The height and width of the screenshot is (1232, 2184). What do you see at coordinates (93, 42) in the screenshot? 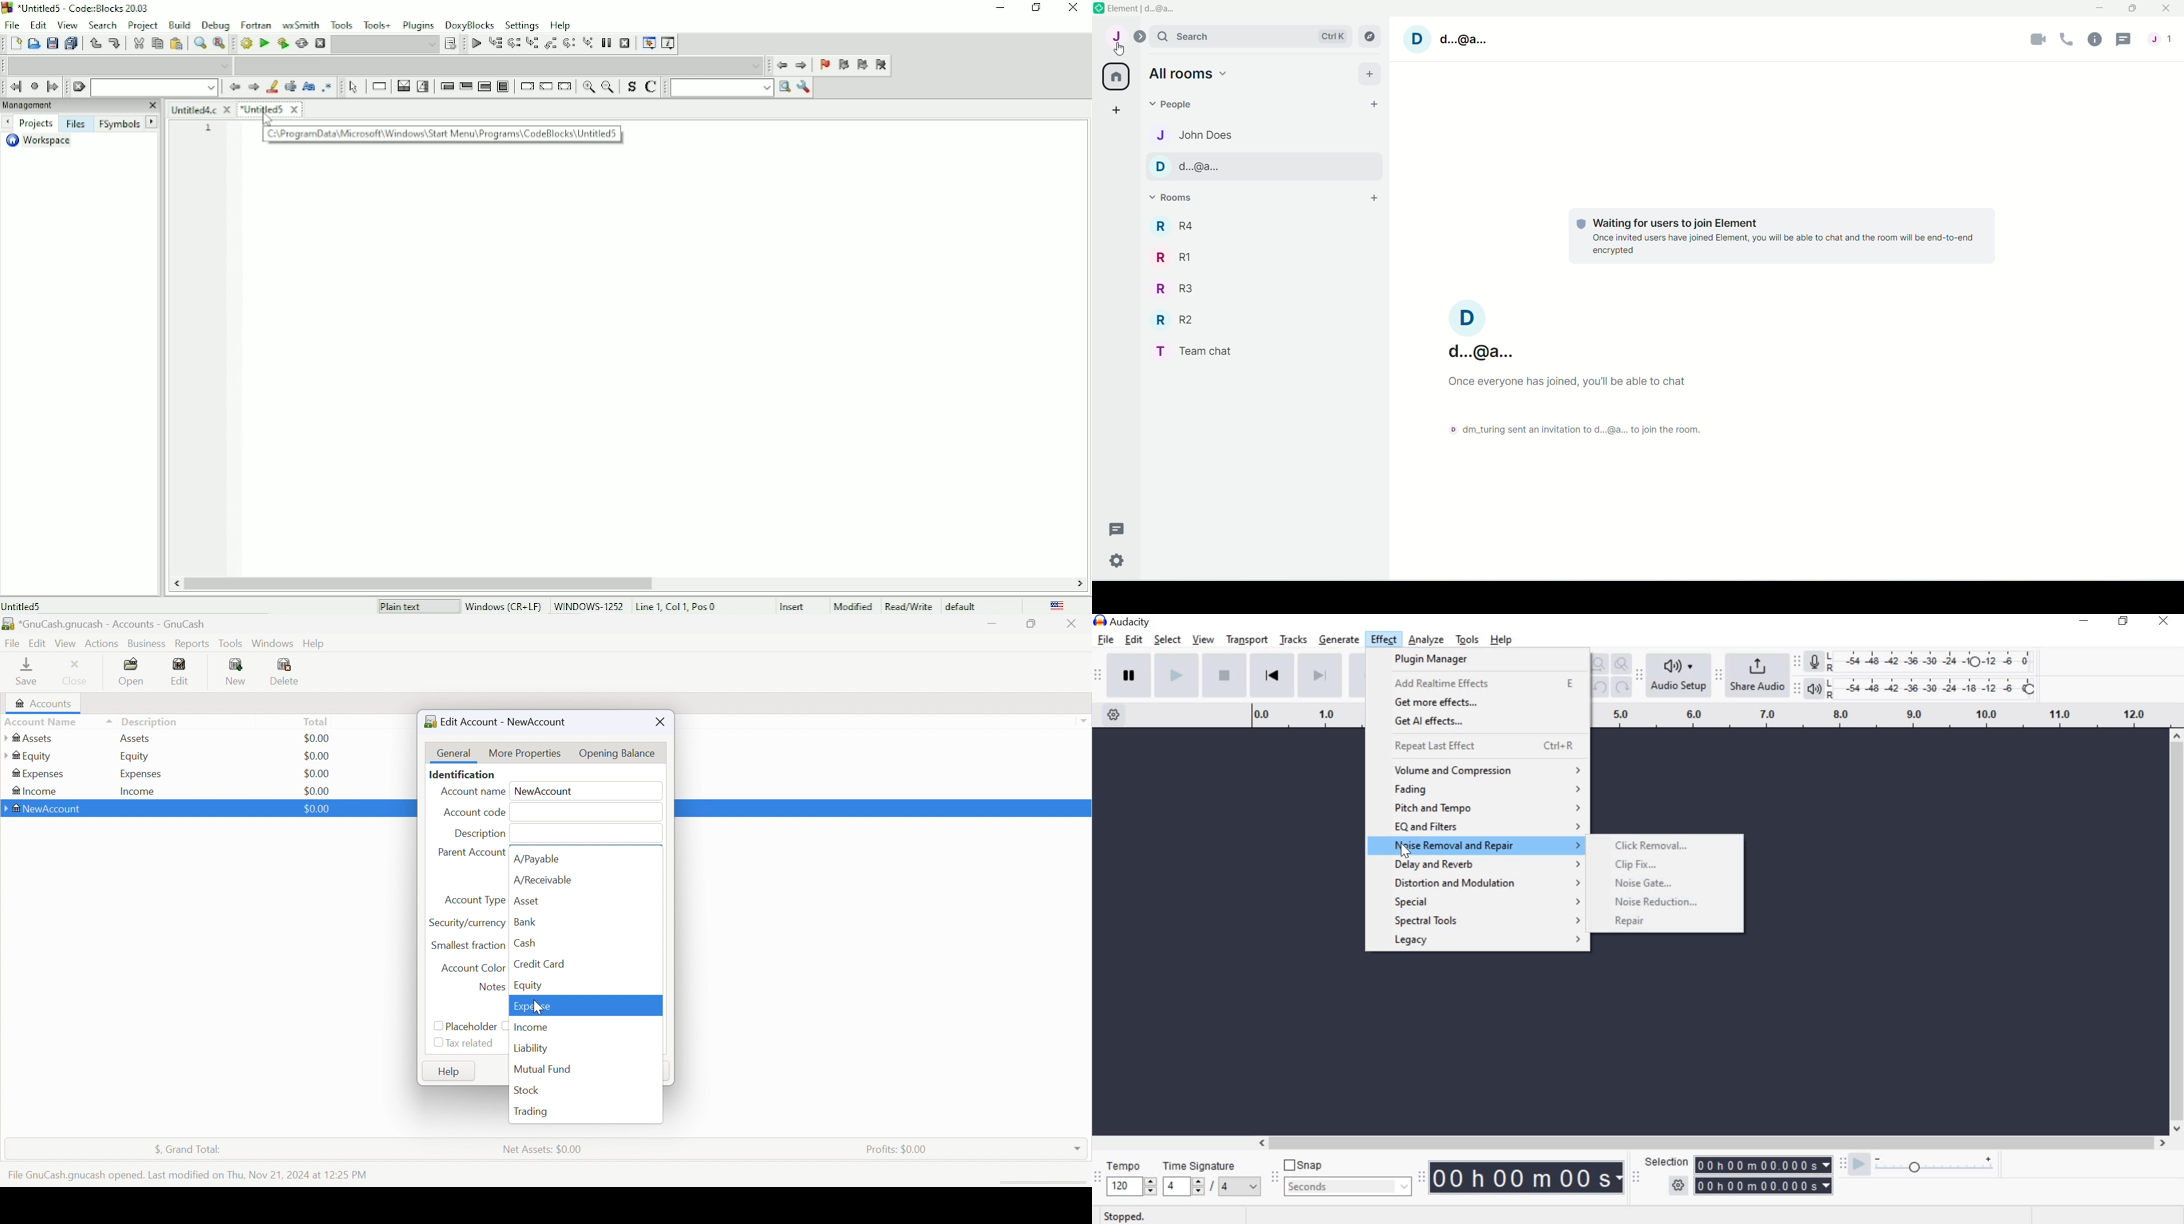
I see `Undo` at bounding box center [93, 42].